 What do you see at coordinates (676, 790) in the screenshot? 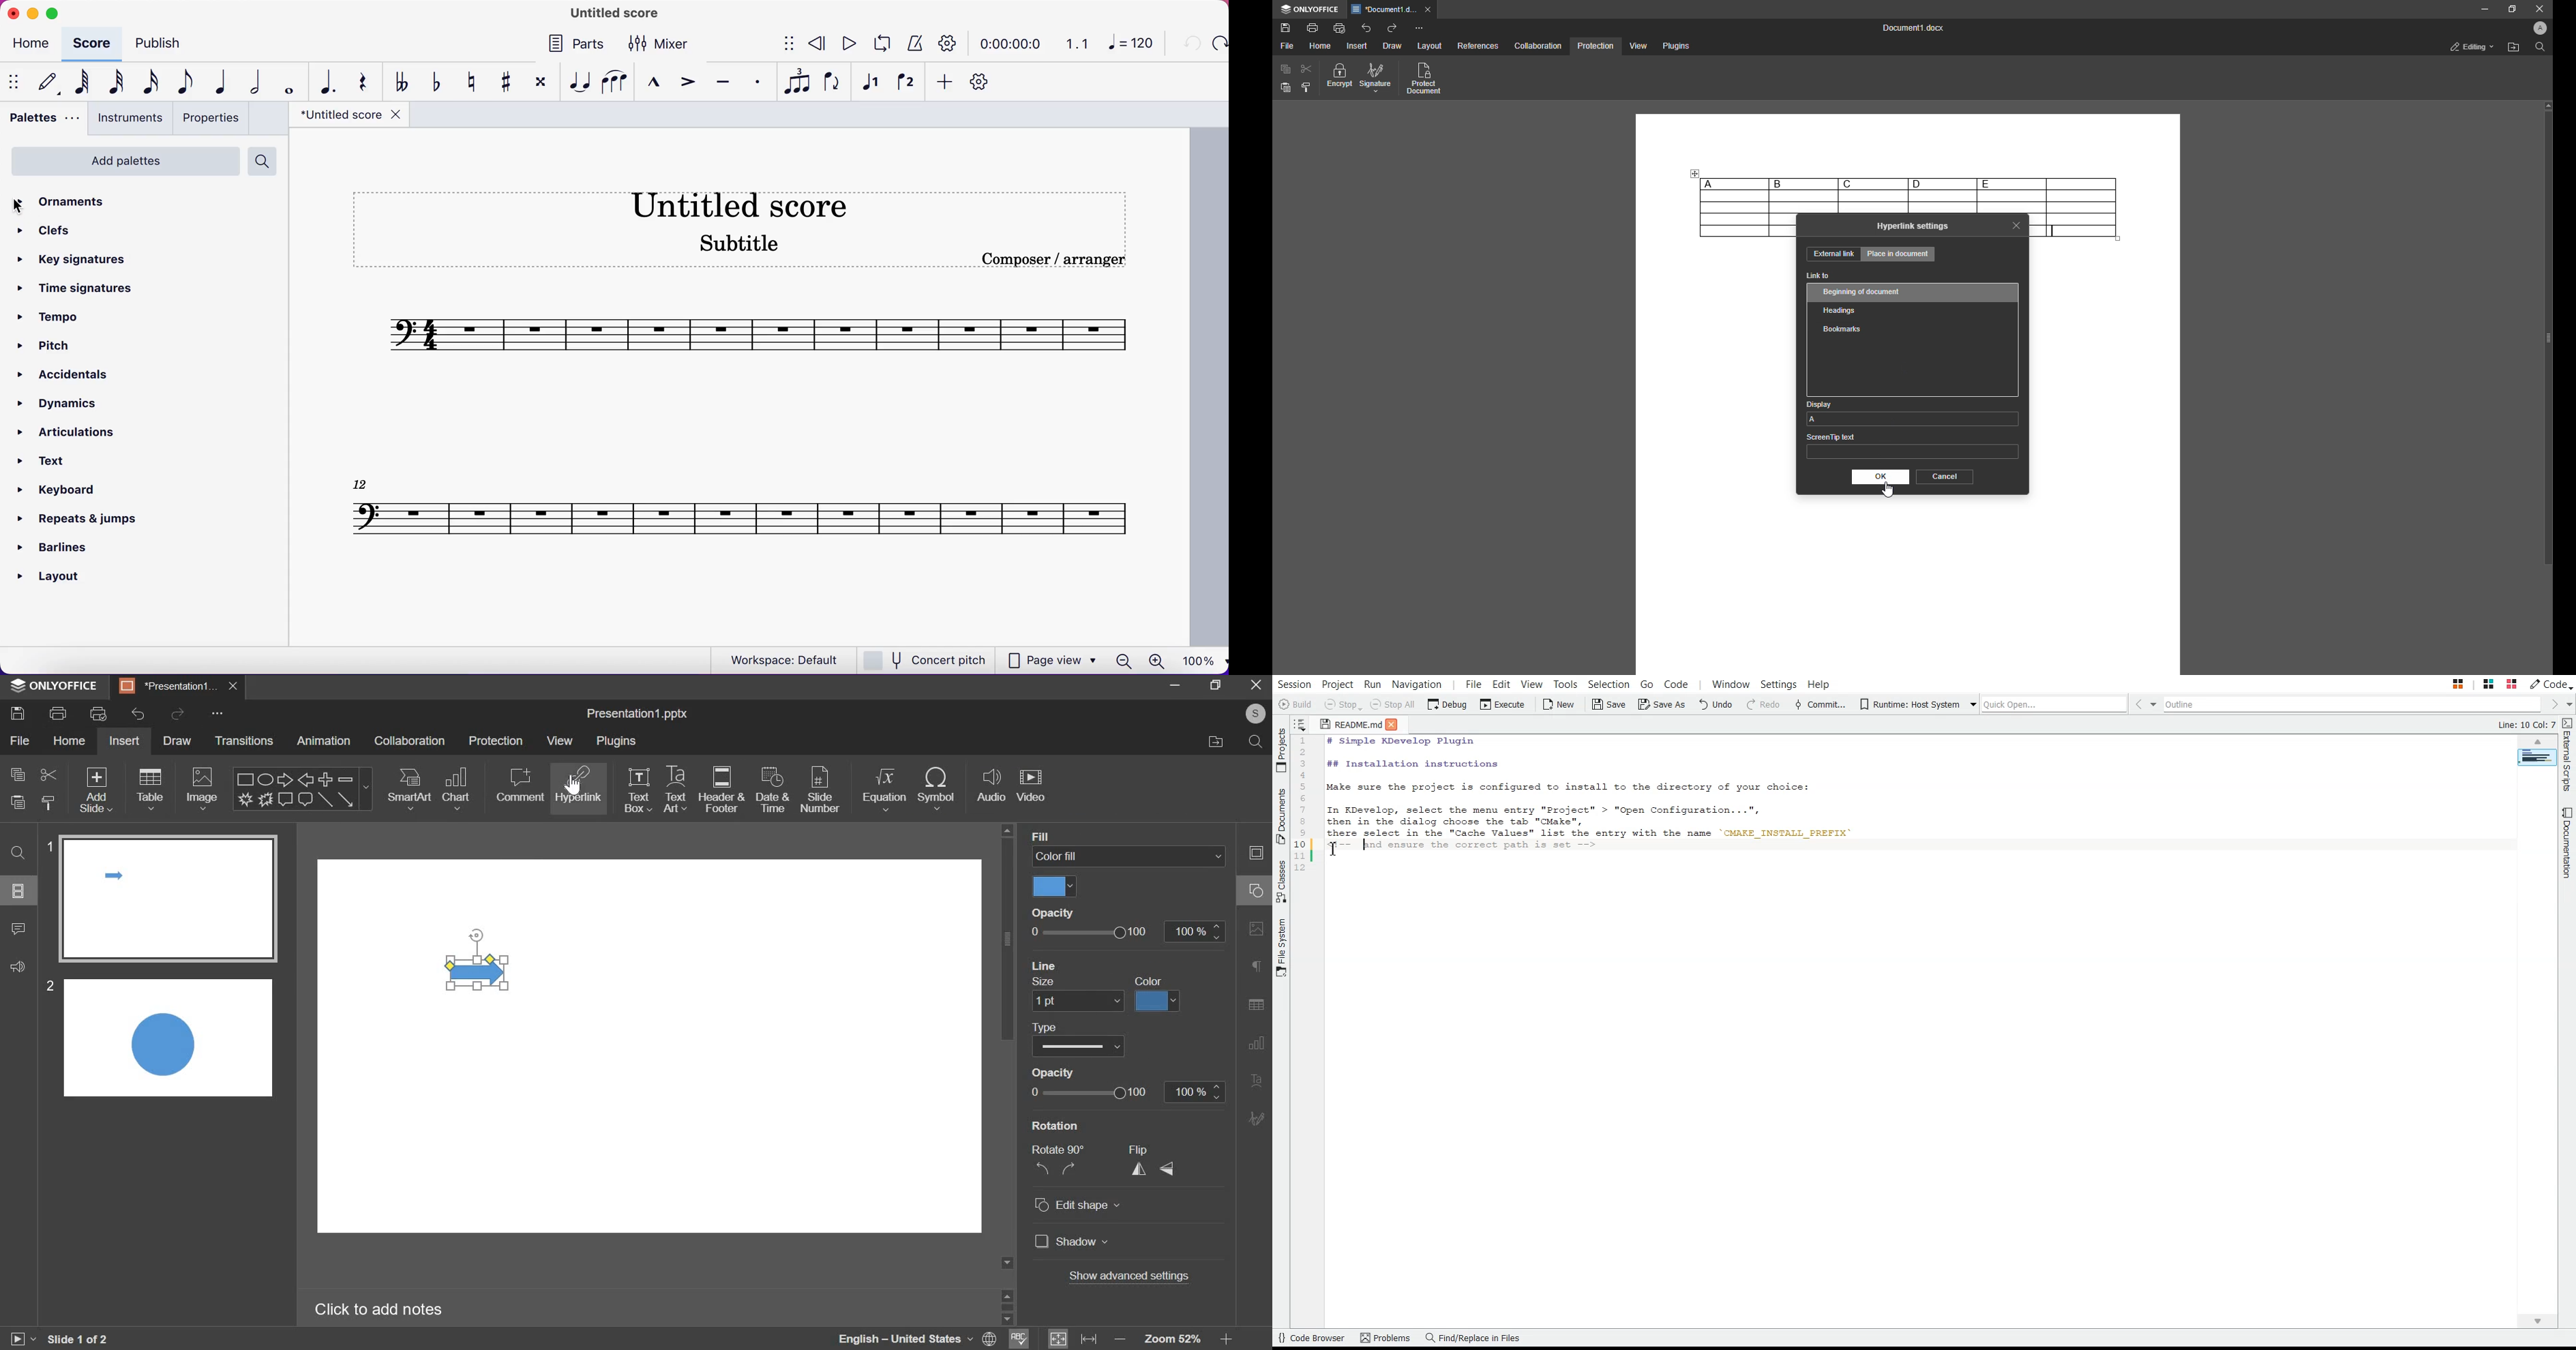
I see `text art` at bounding box center [676, 790].